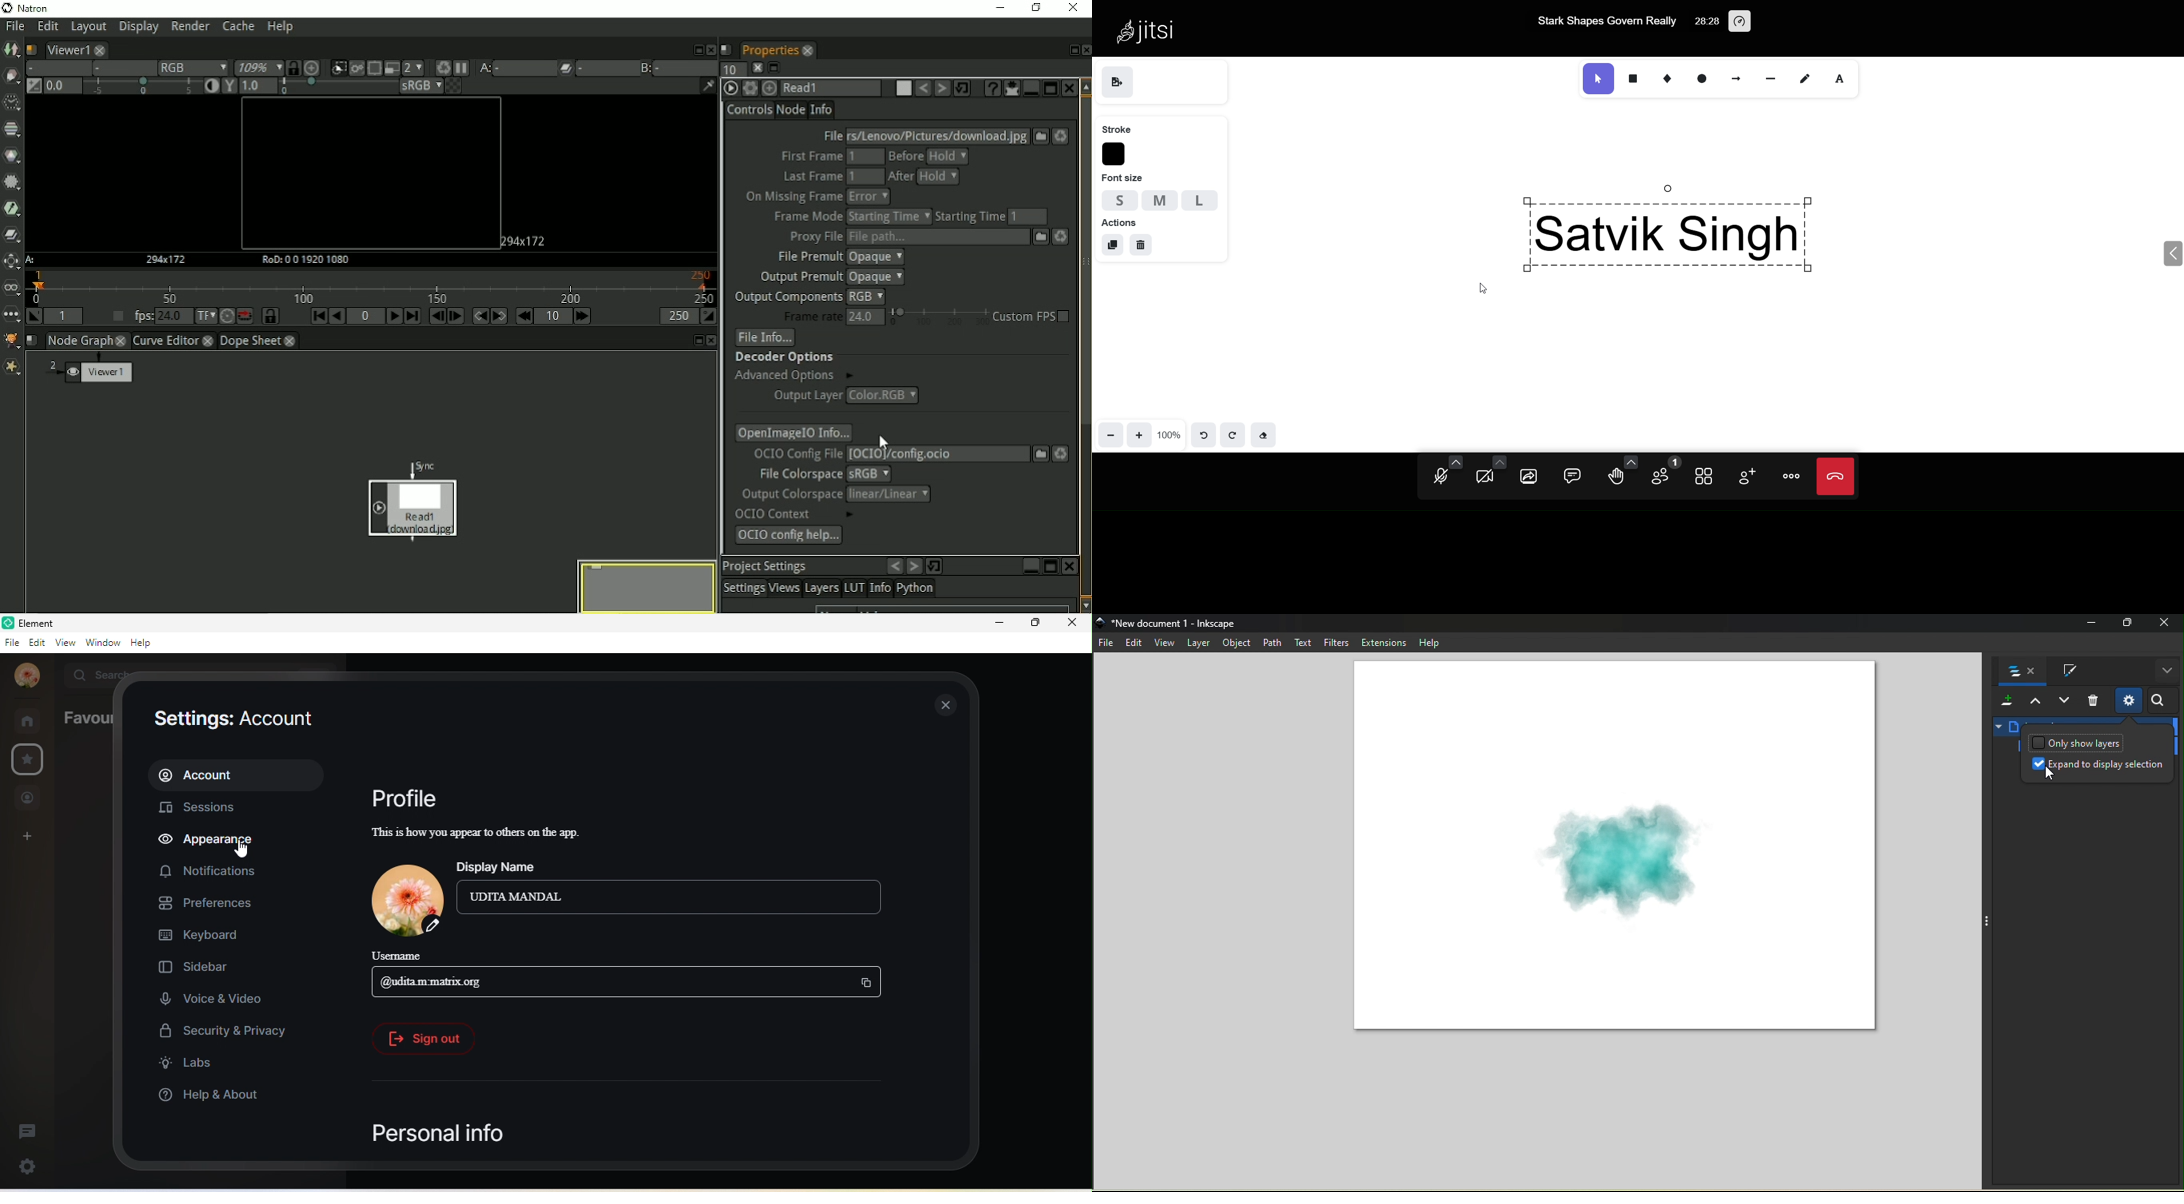 The image size is (2184, 1204). I want to click on this is how you appear to others on the app, so click(490, 834).